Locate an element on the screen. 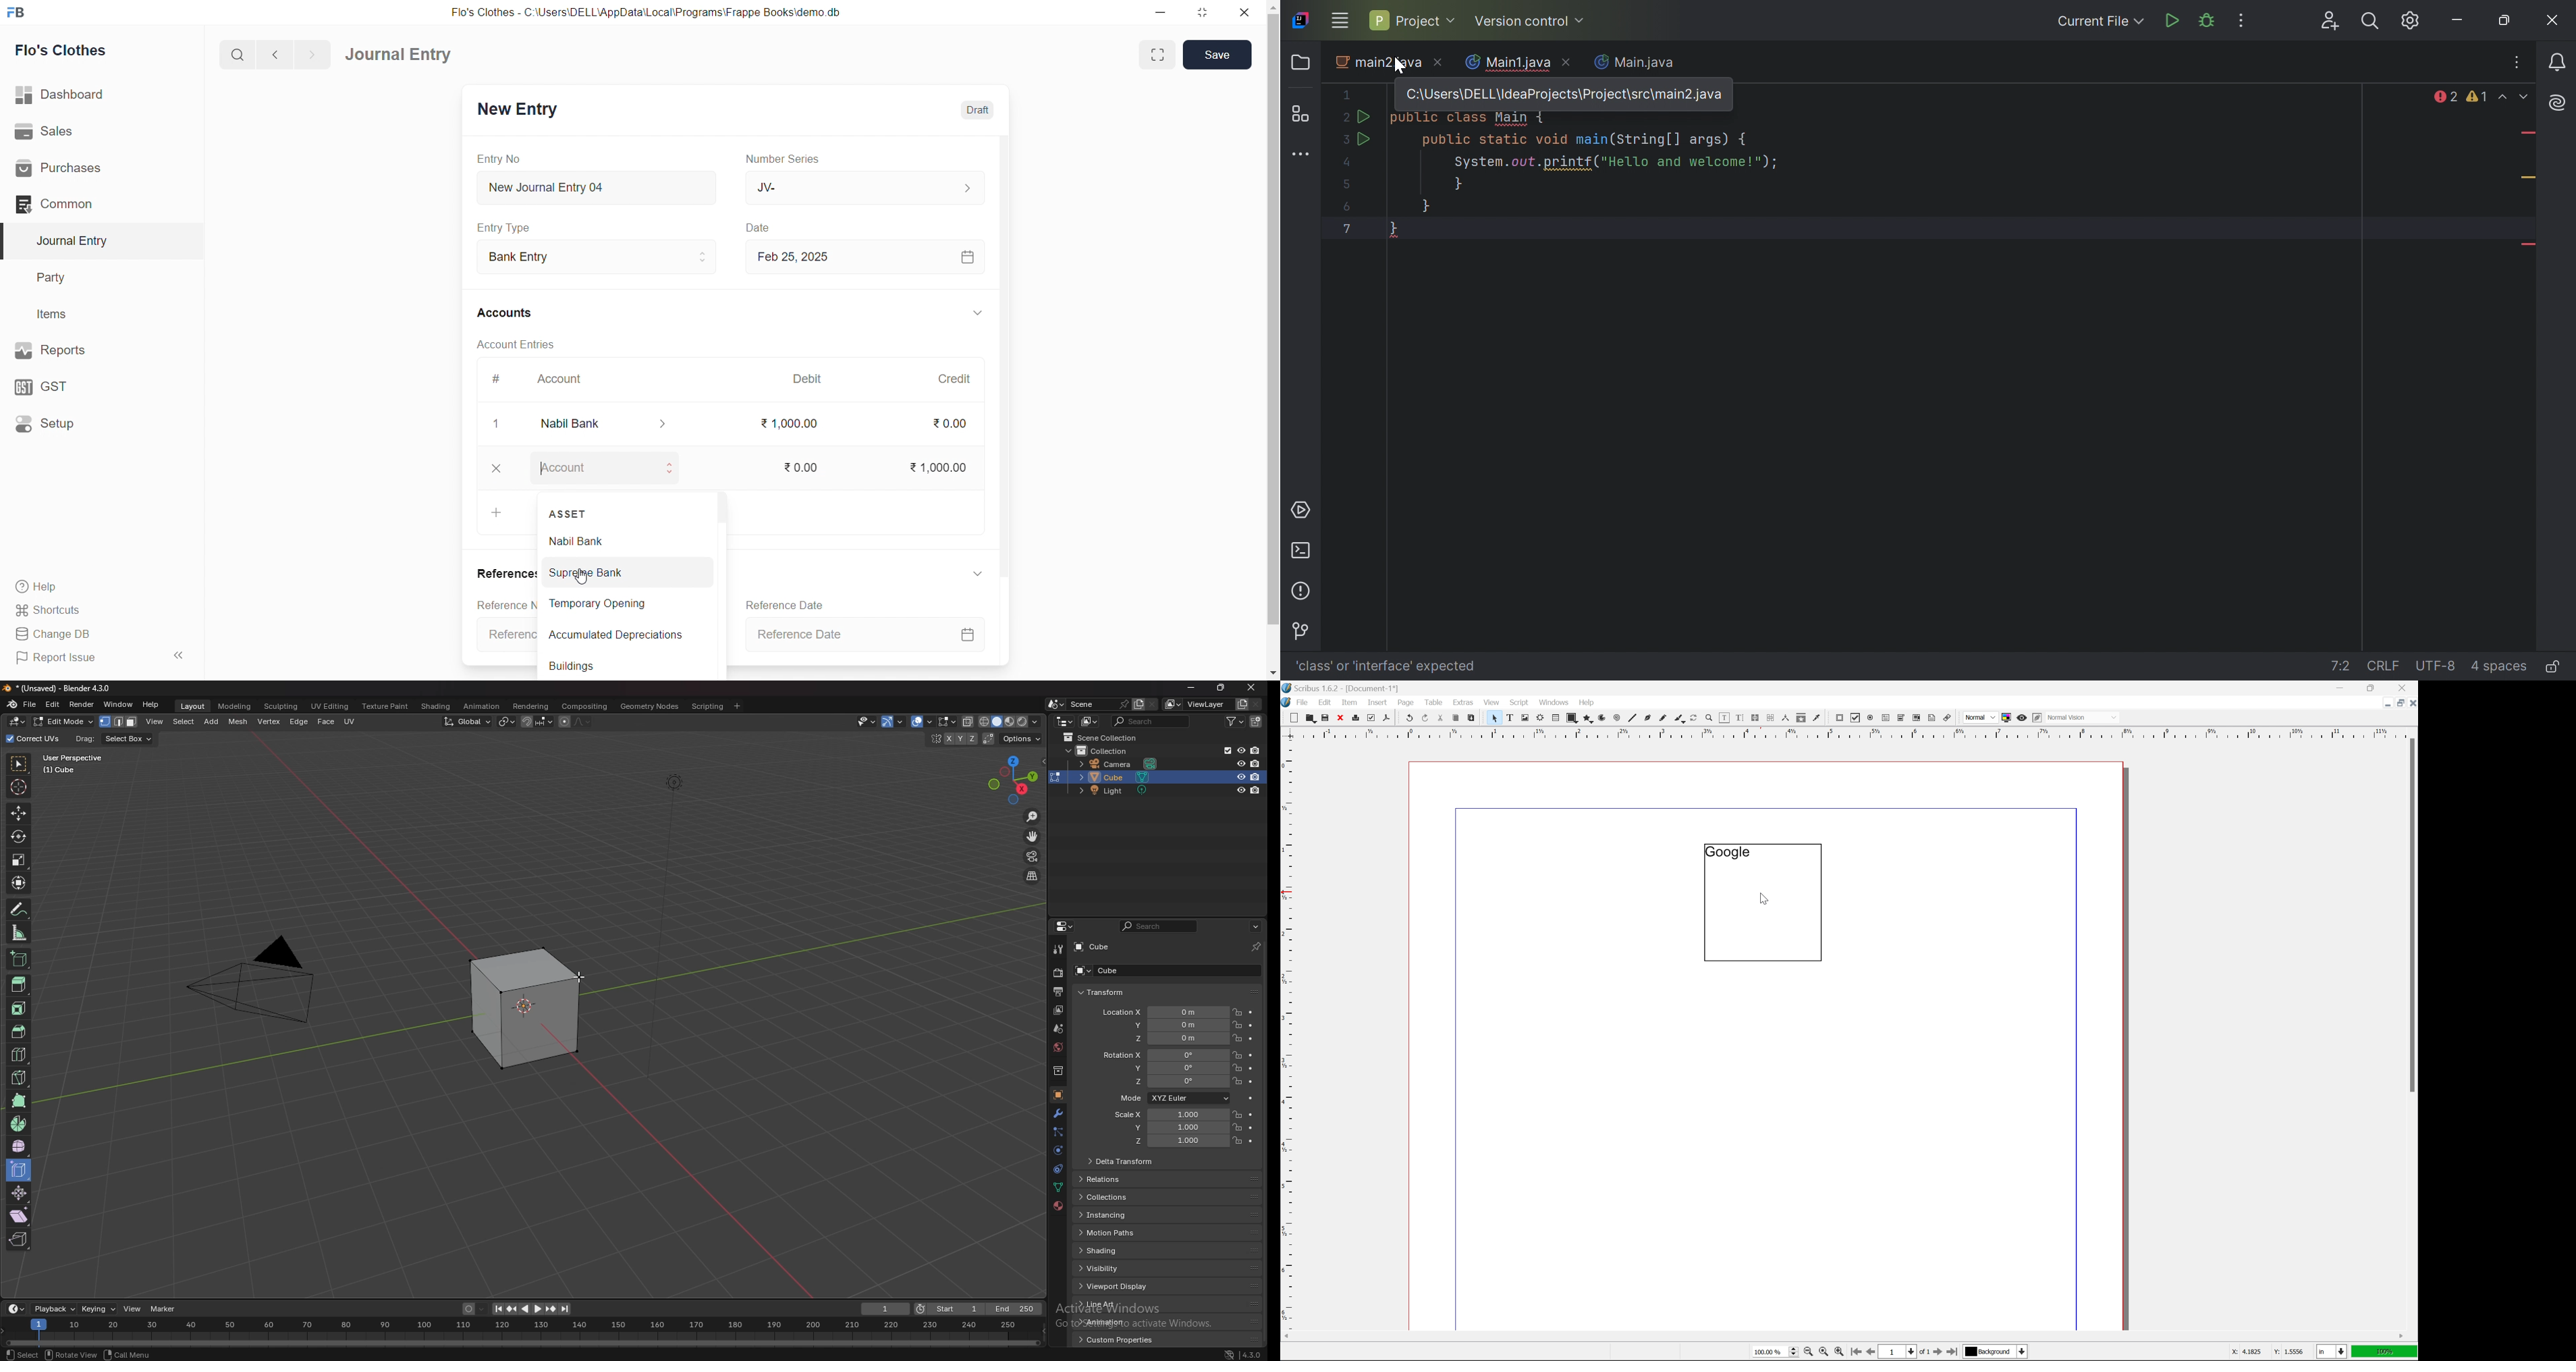  pdf push button is located at coordinates (1837, 717).